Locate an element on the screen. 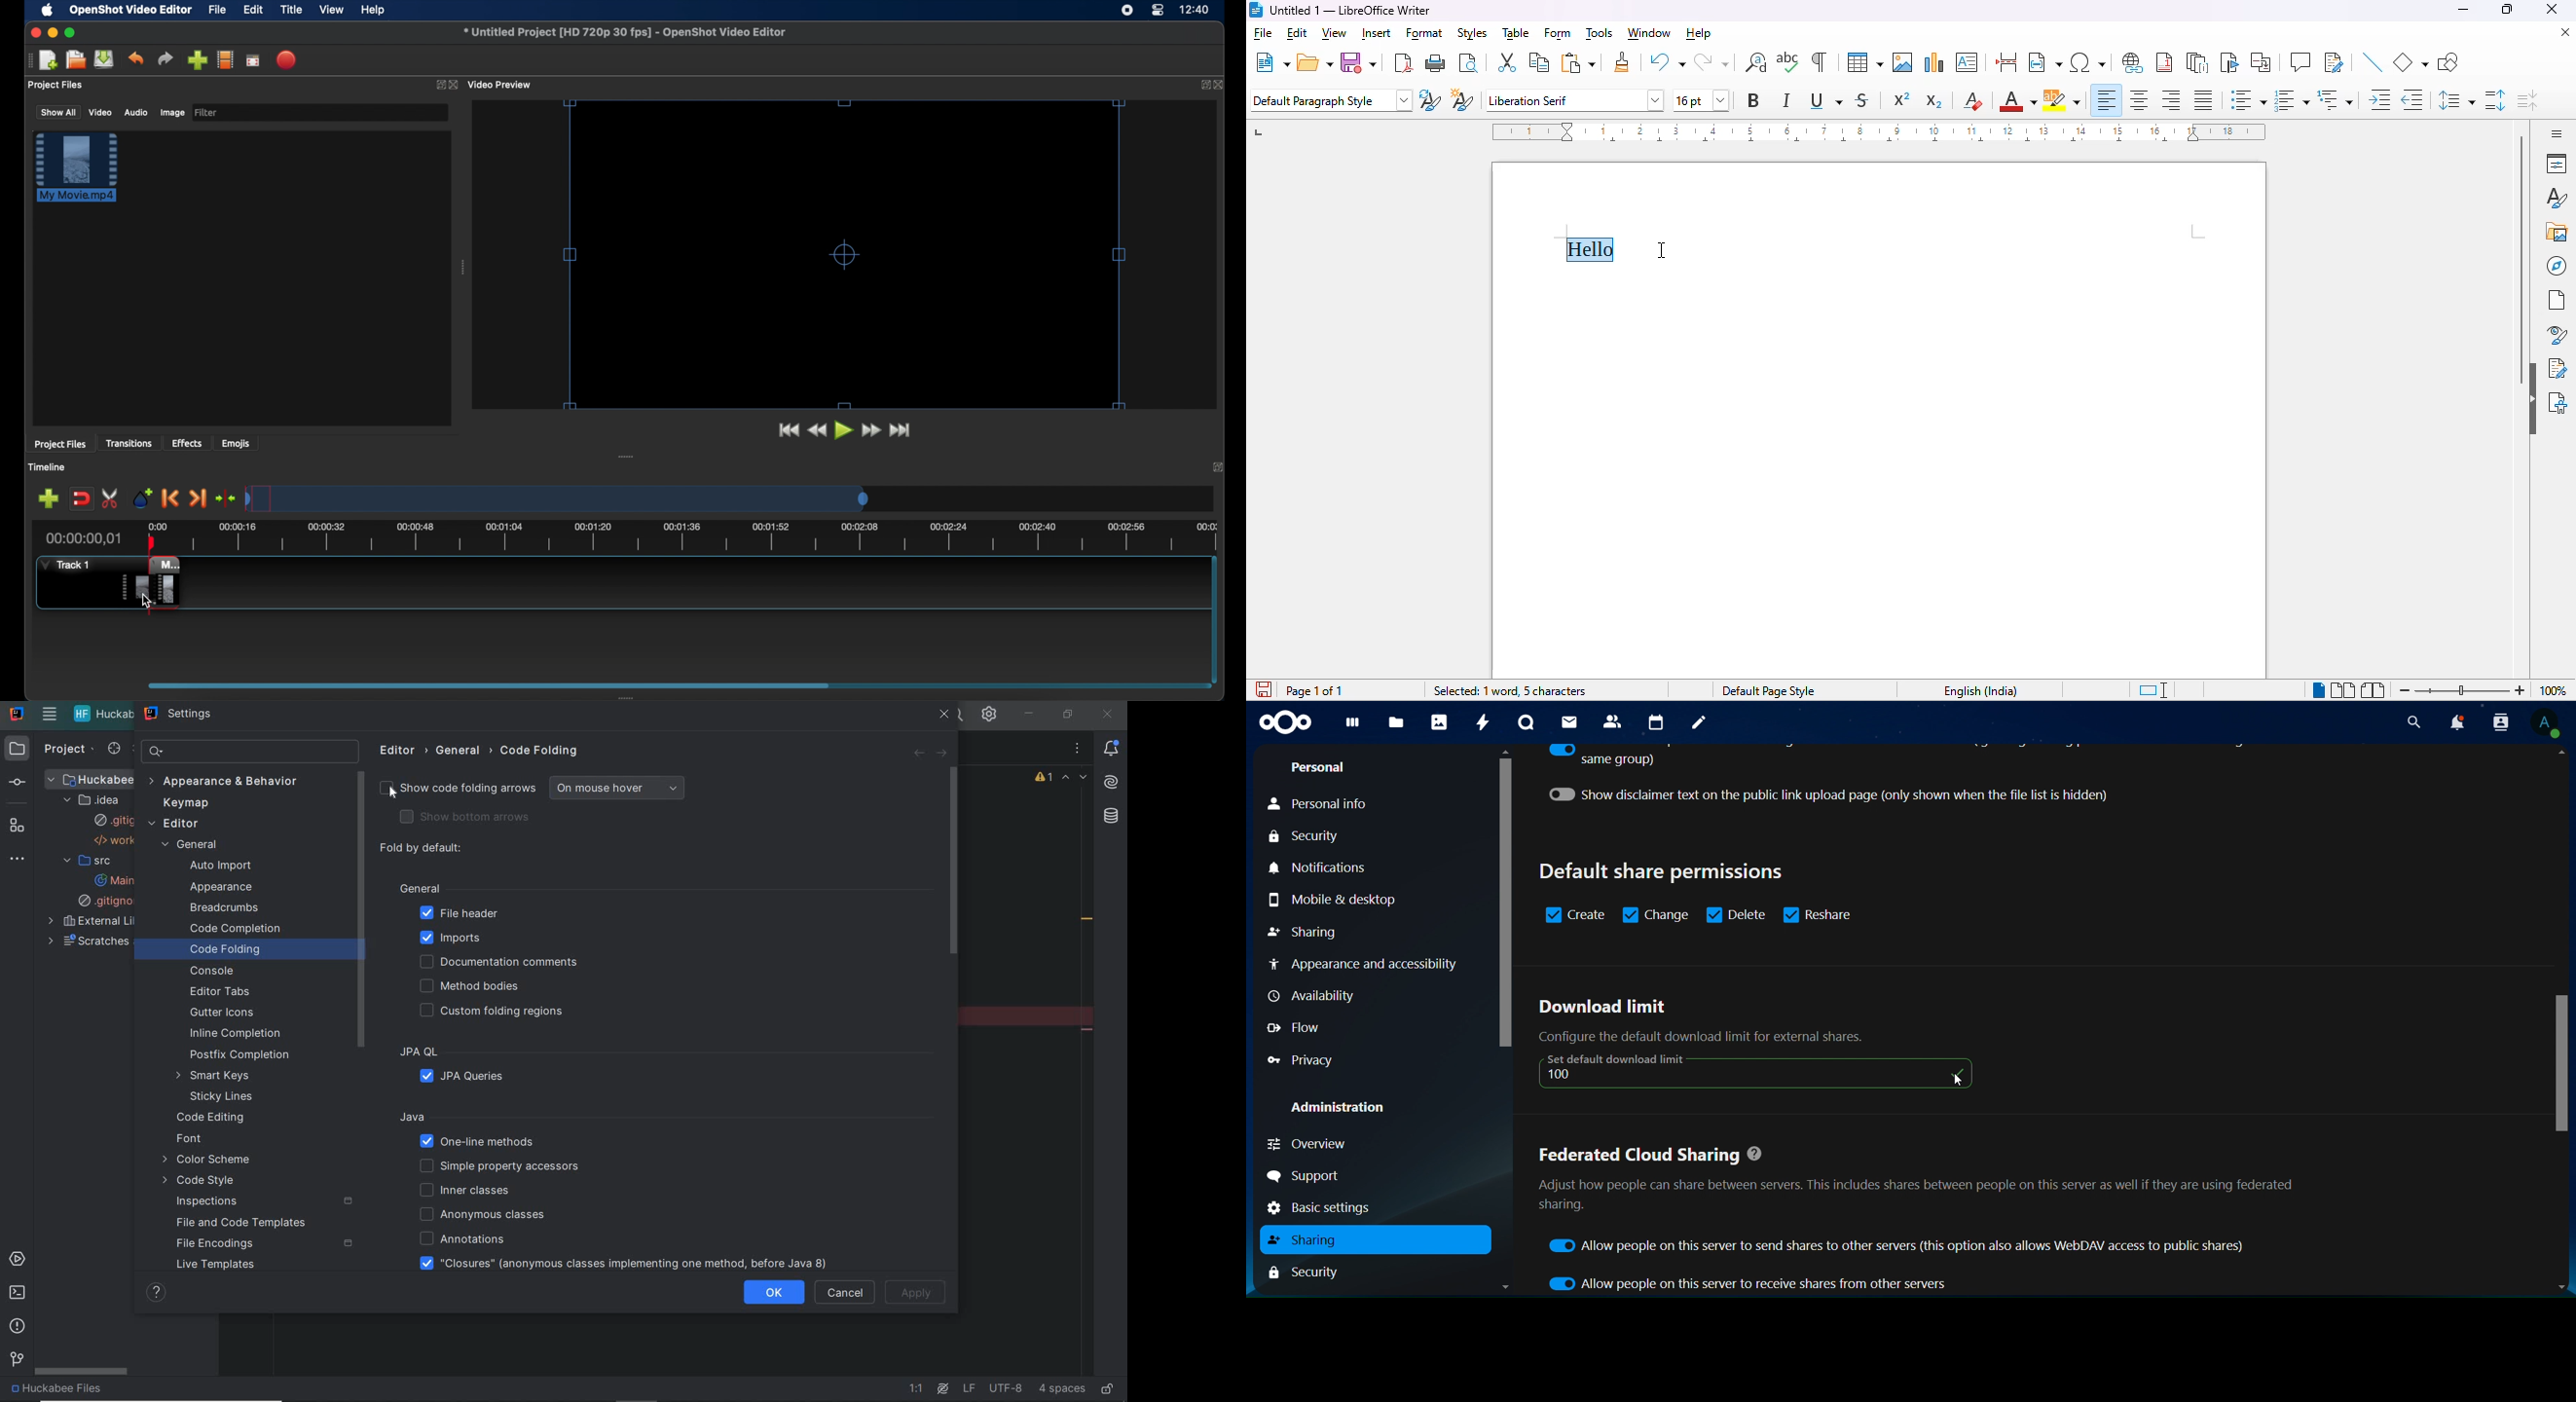 This screenshot has width=2576, height=1428. save project is located at coordinates (104, 59).